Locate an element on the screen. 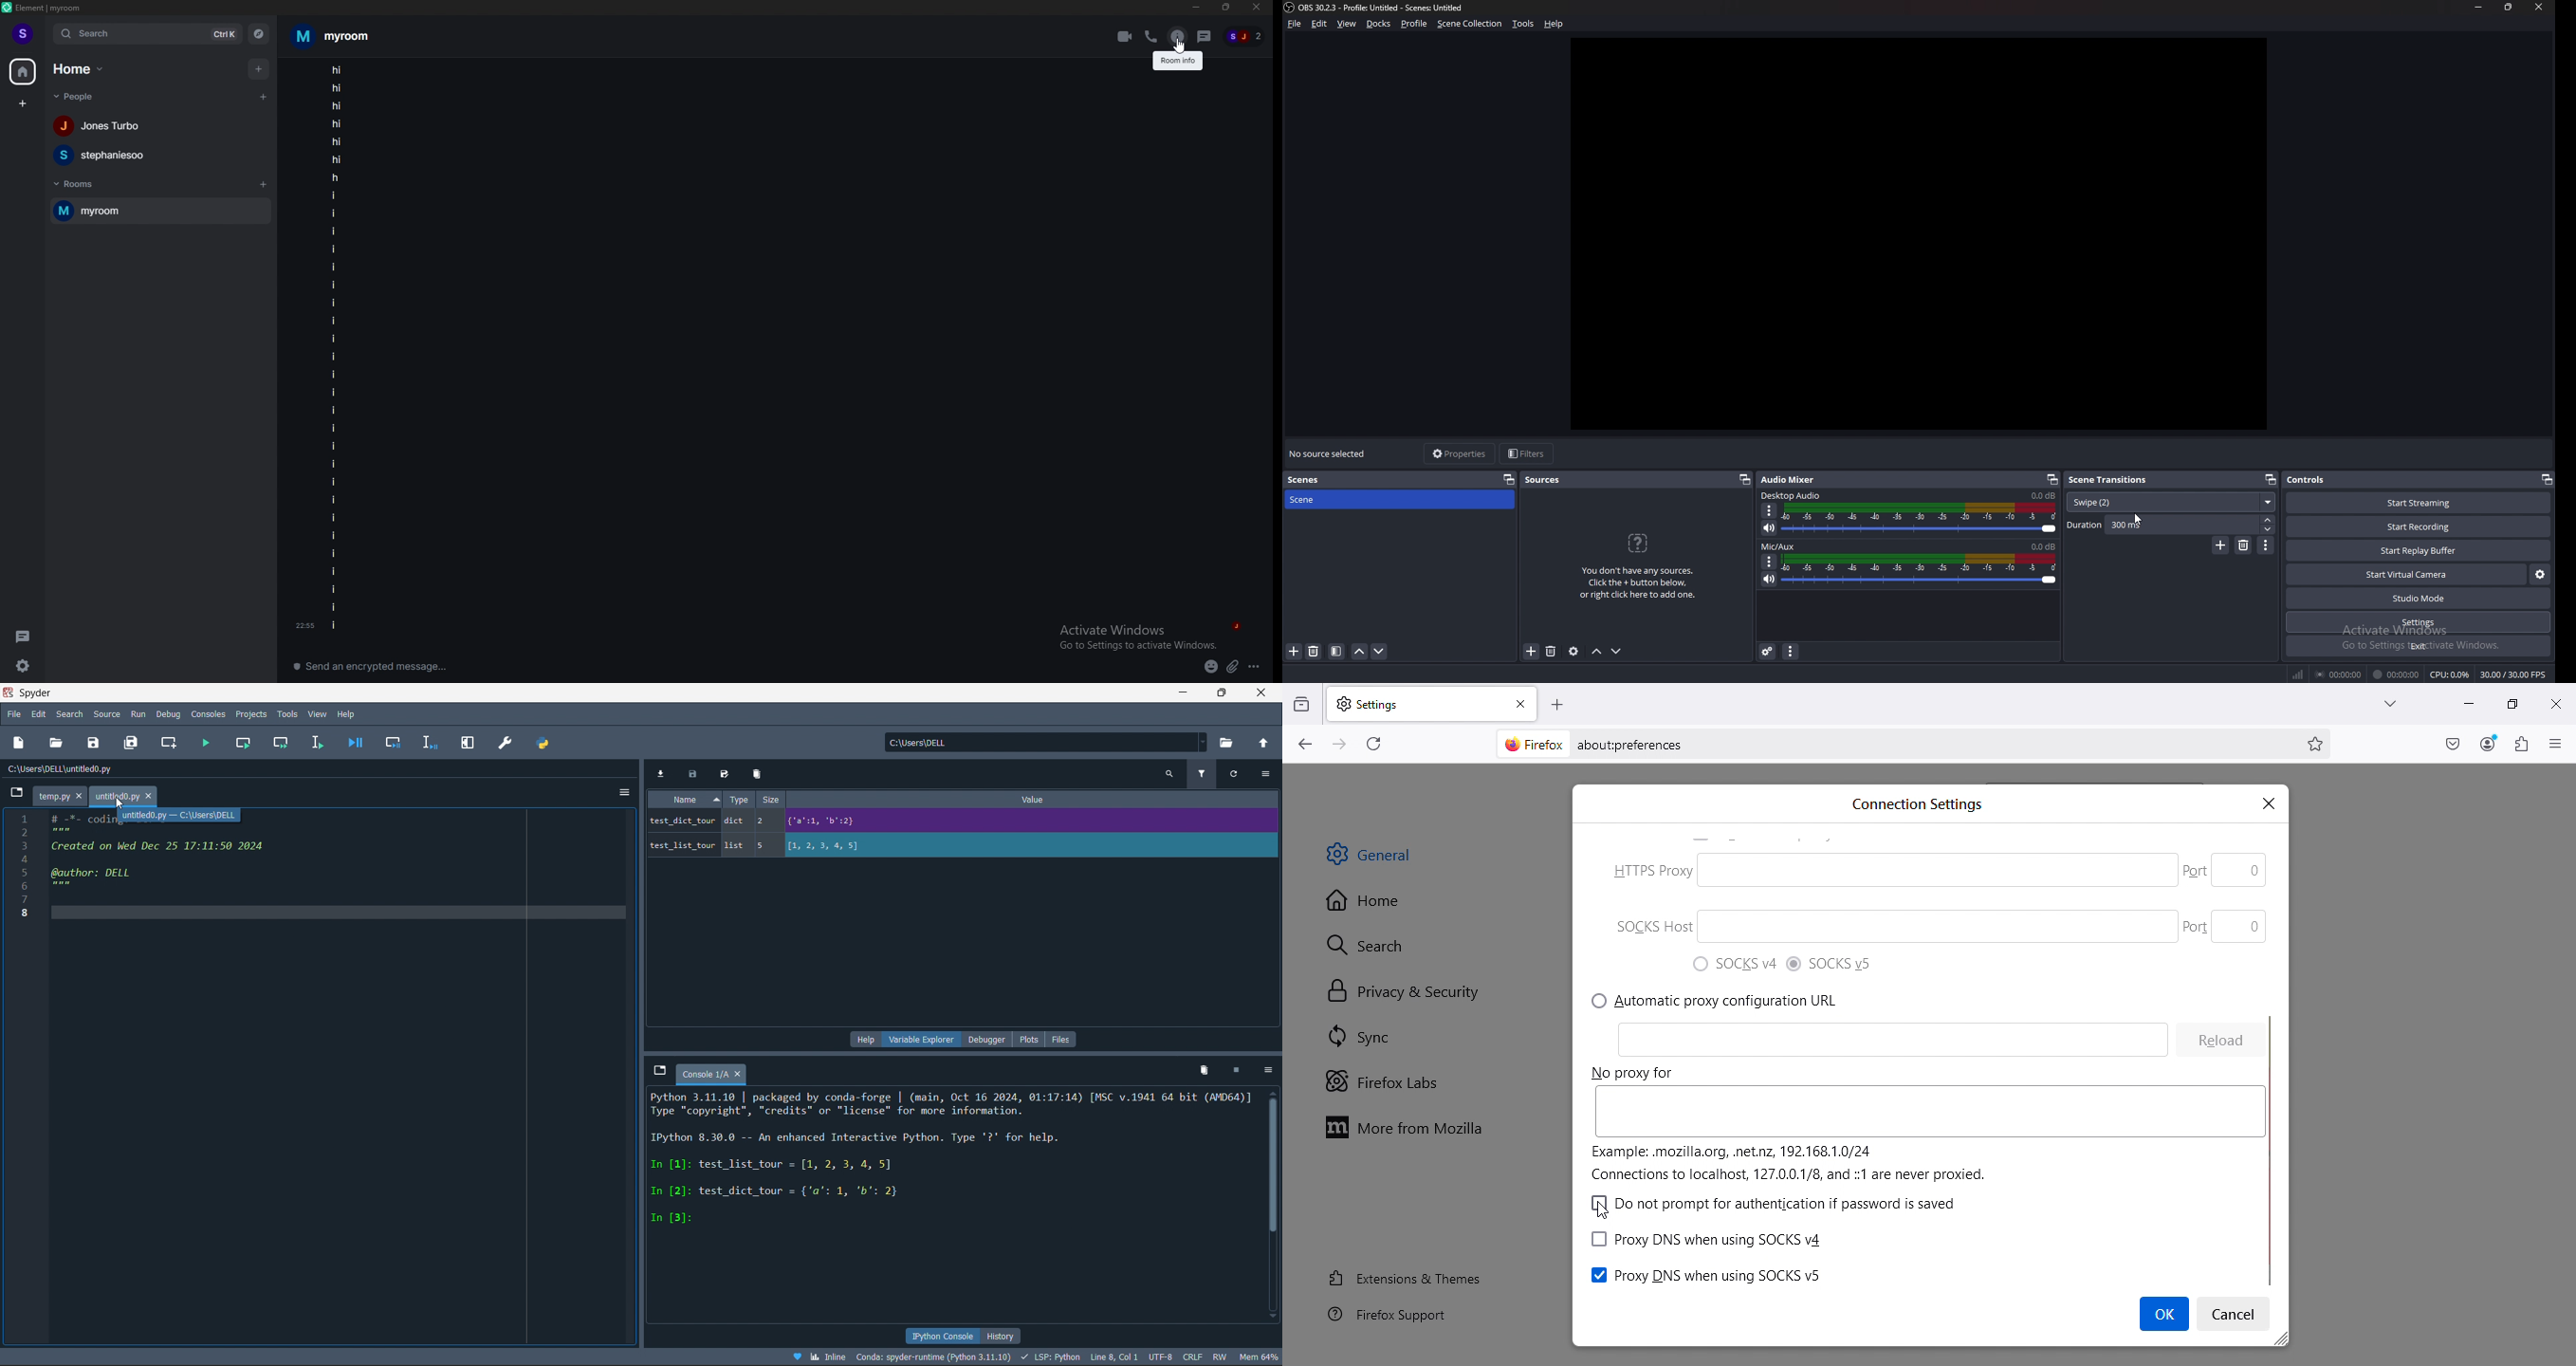  desktop audio is located at coordinates (1791, 495).